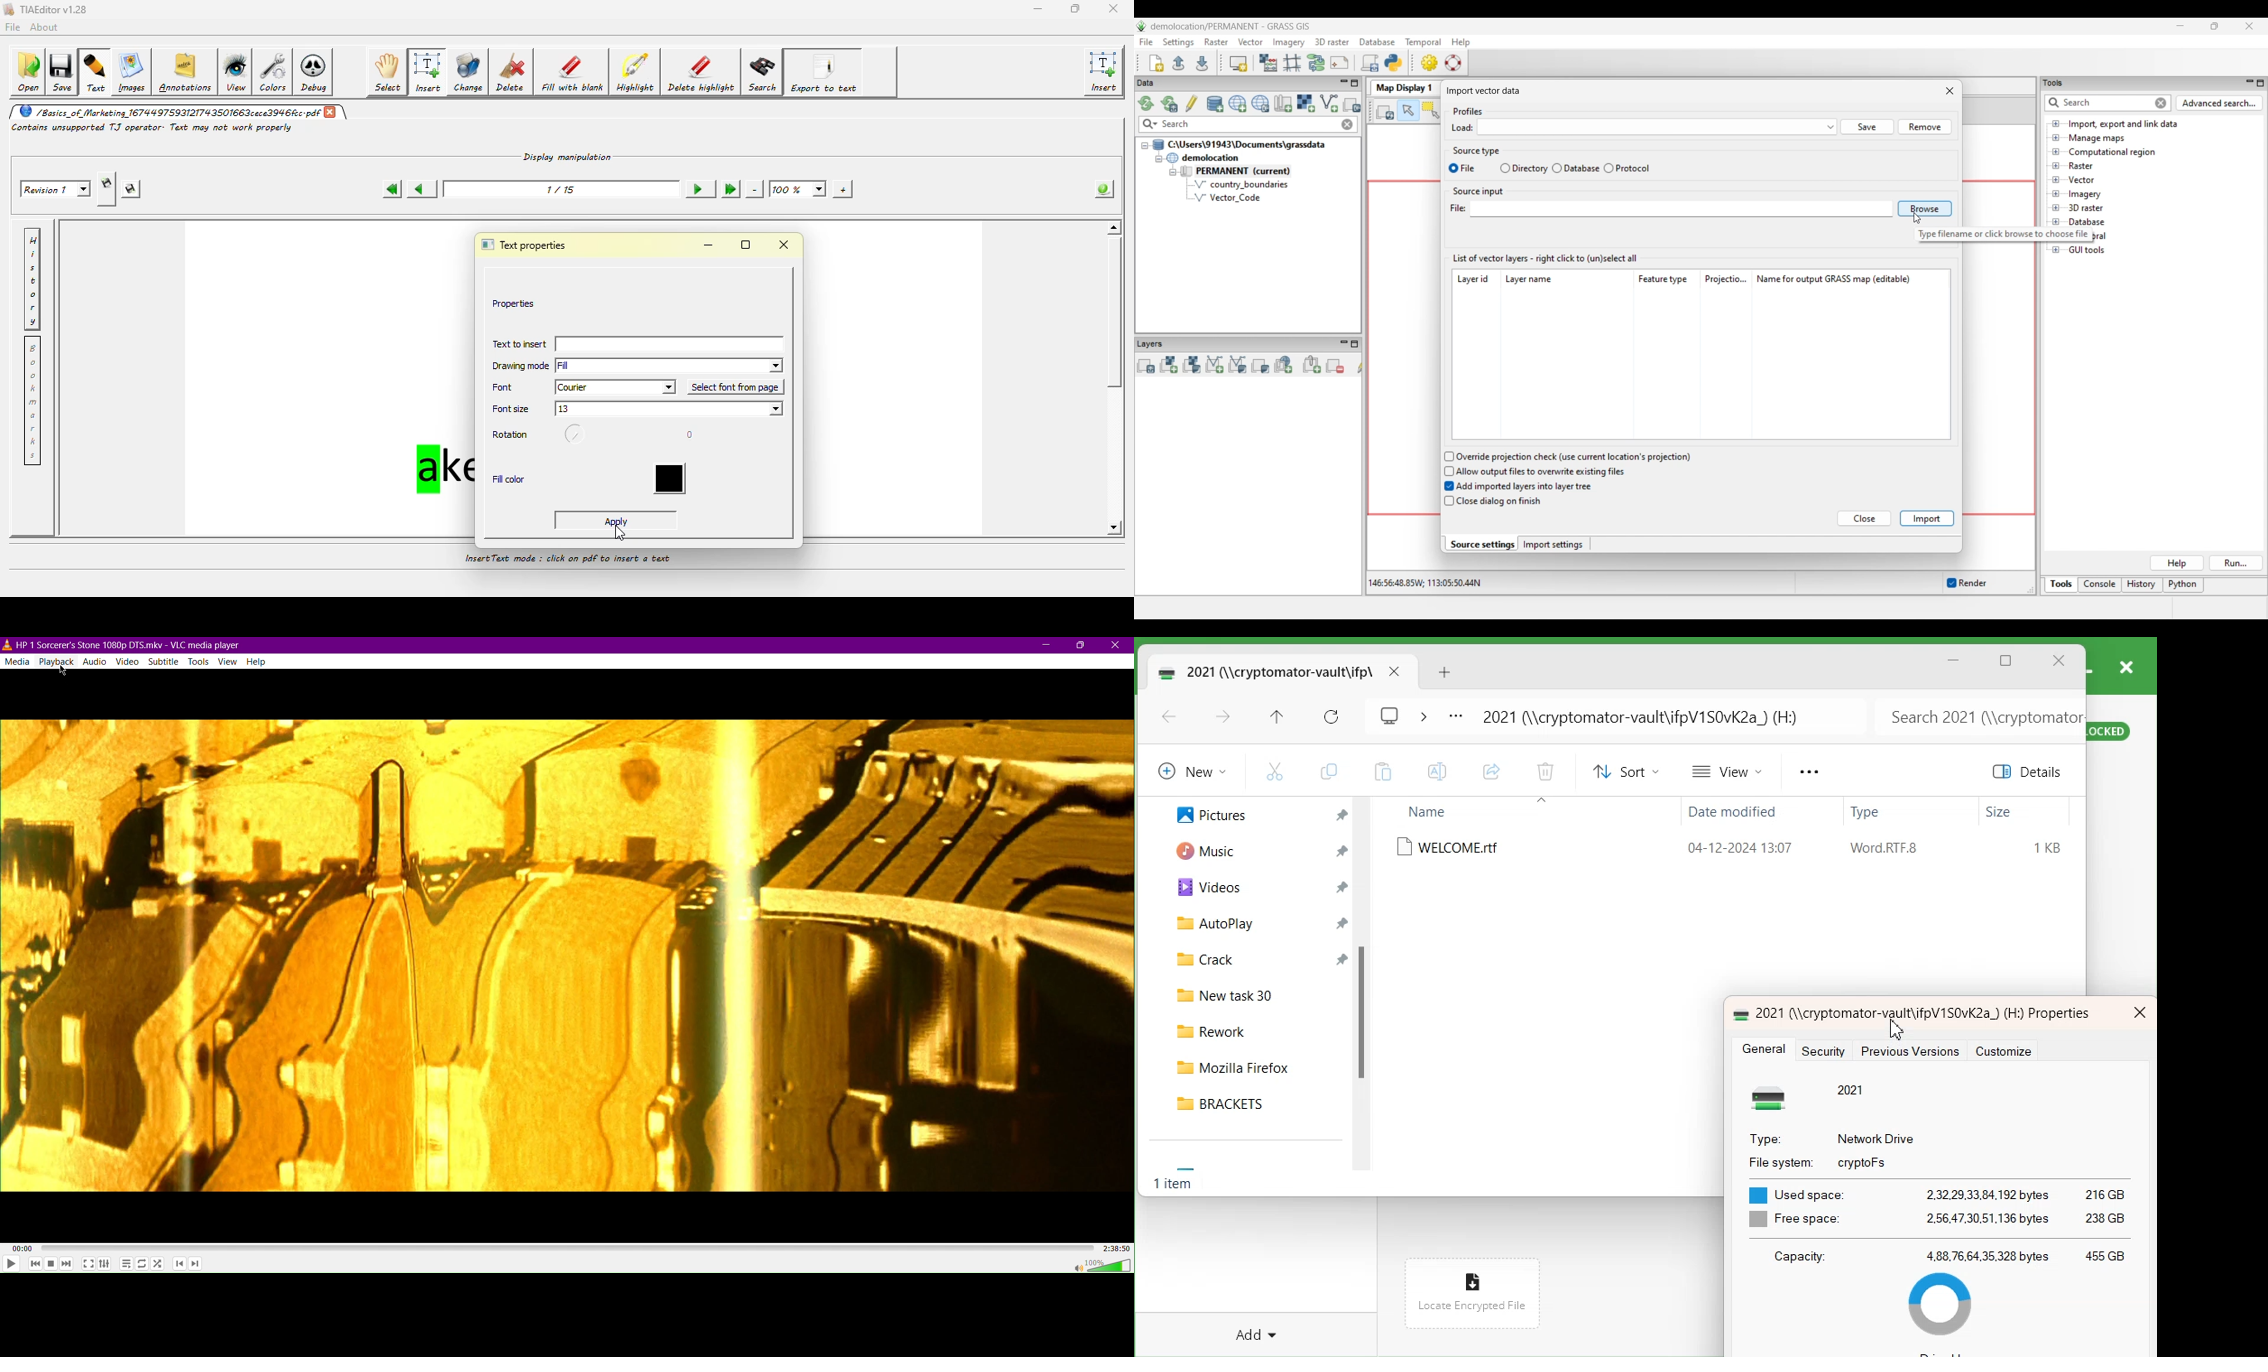  What do you see at coordinates (1169, 718) in the screenshot?
I see `Go Back` at bounding box center [1169, 718].